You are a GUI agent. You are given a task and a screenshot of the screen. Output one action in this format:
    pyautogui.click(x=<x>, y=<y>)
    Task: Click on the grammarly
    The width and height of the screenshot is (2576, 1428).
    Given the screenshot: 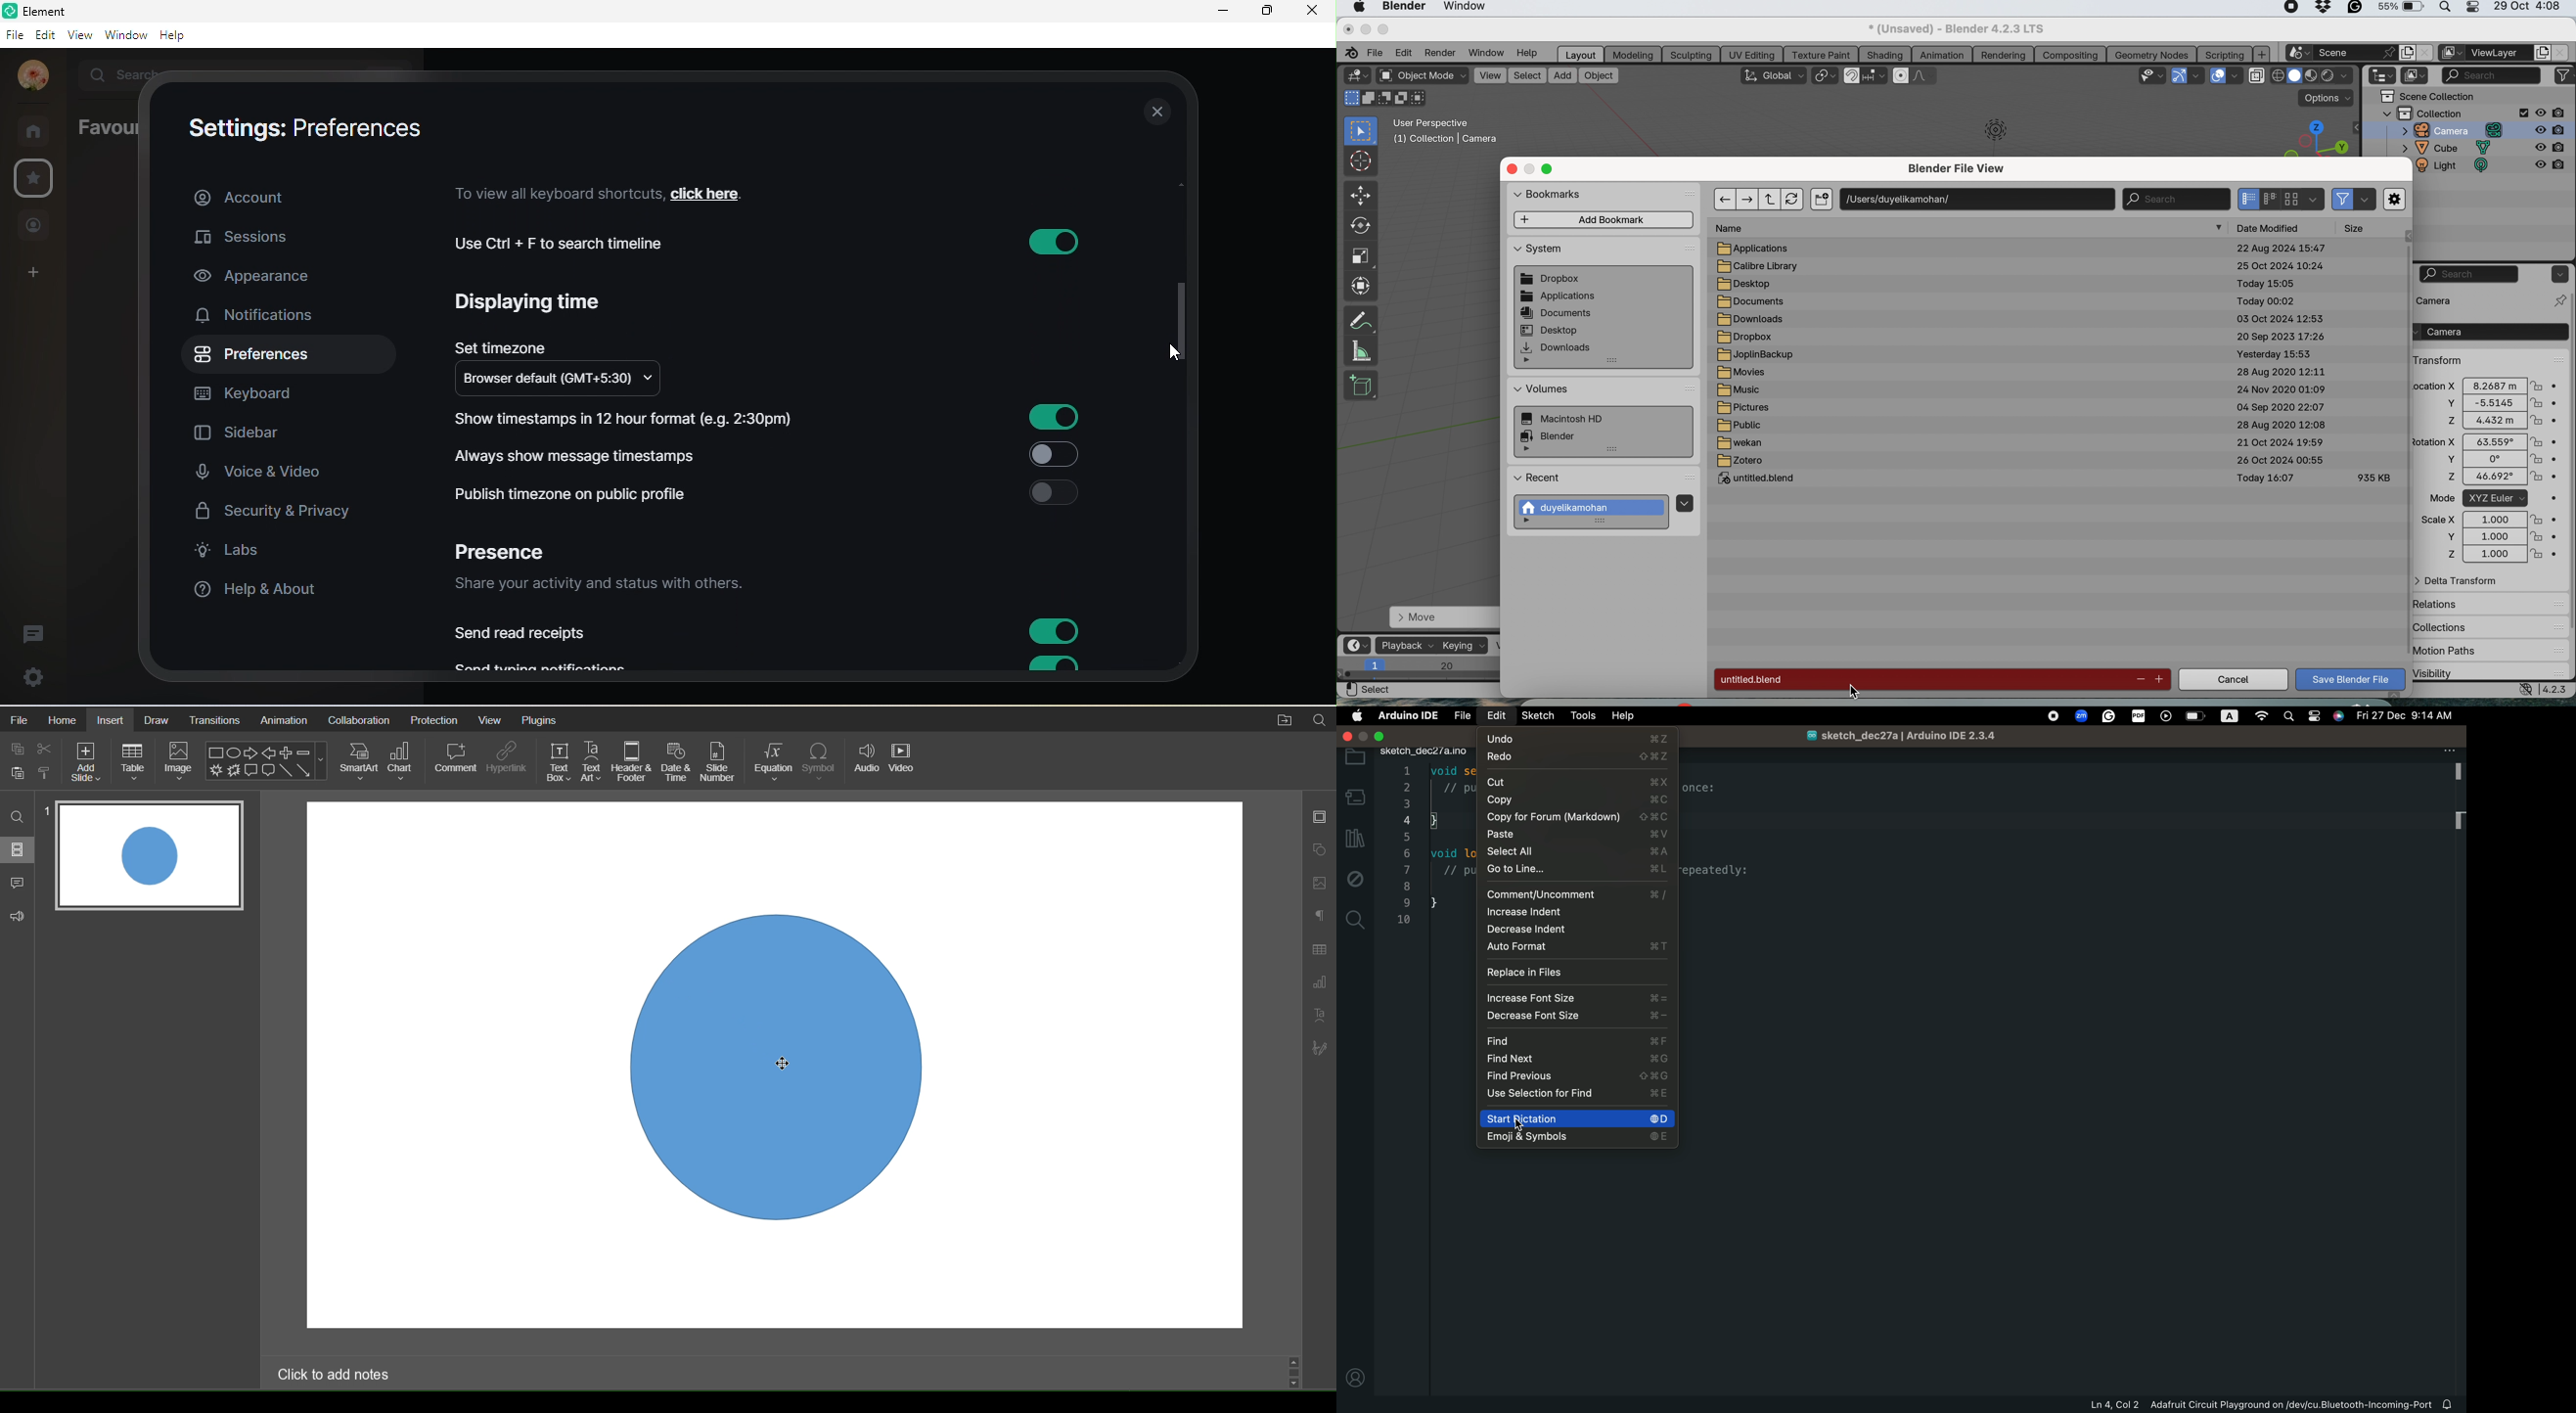 What is the action you would take?
    pyautogui.click(x=2355, y=9)
    